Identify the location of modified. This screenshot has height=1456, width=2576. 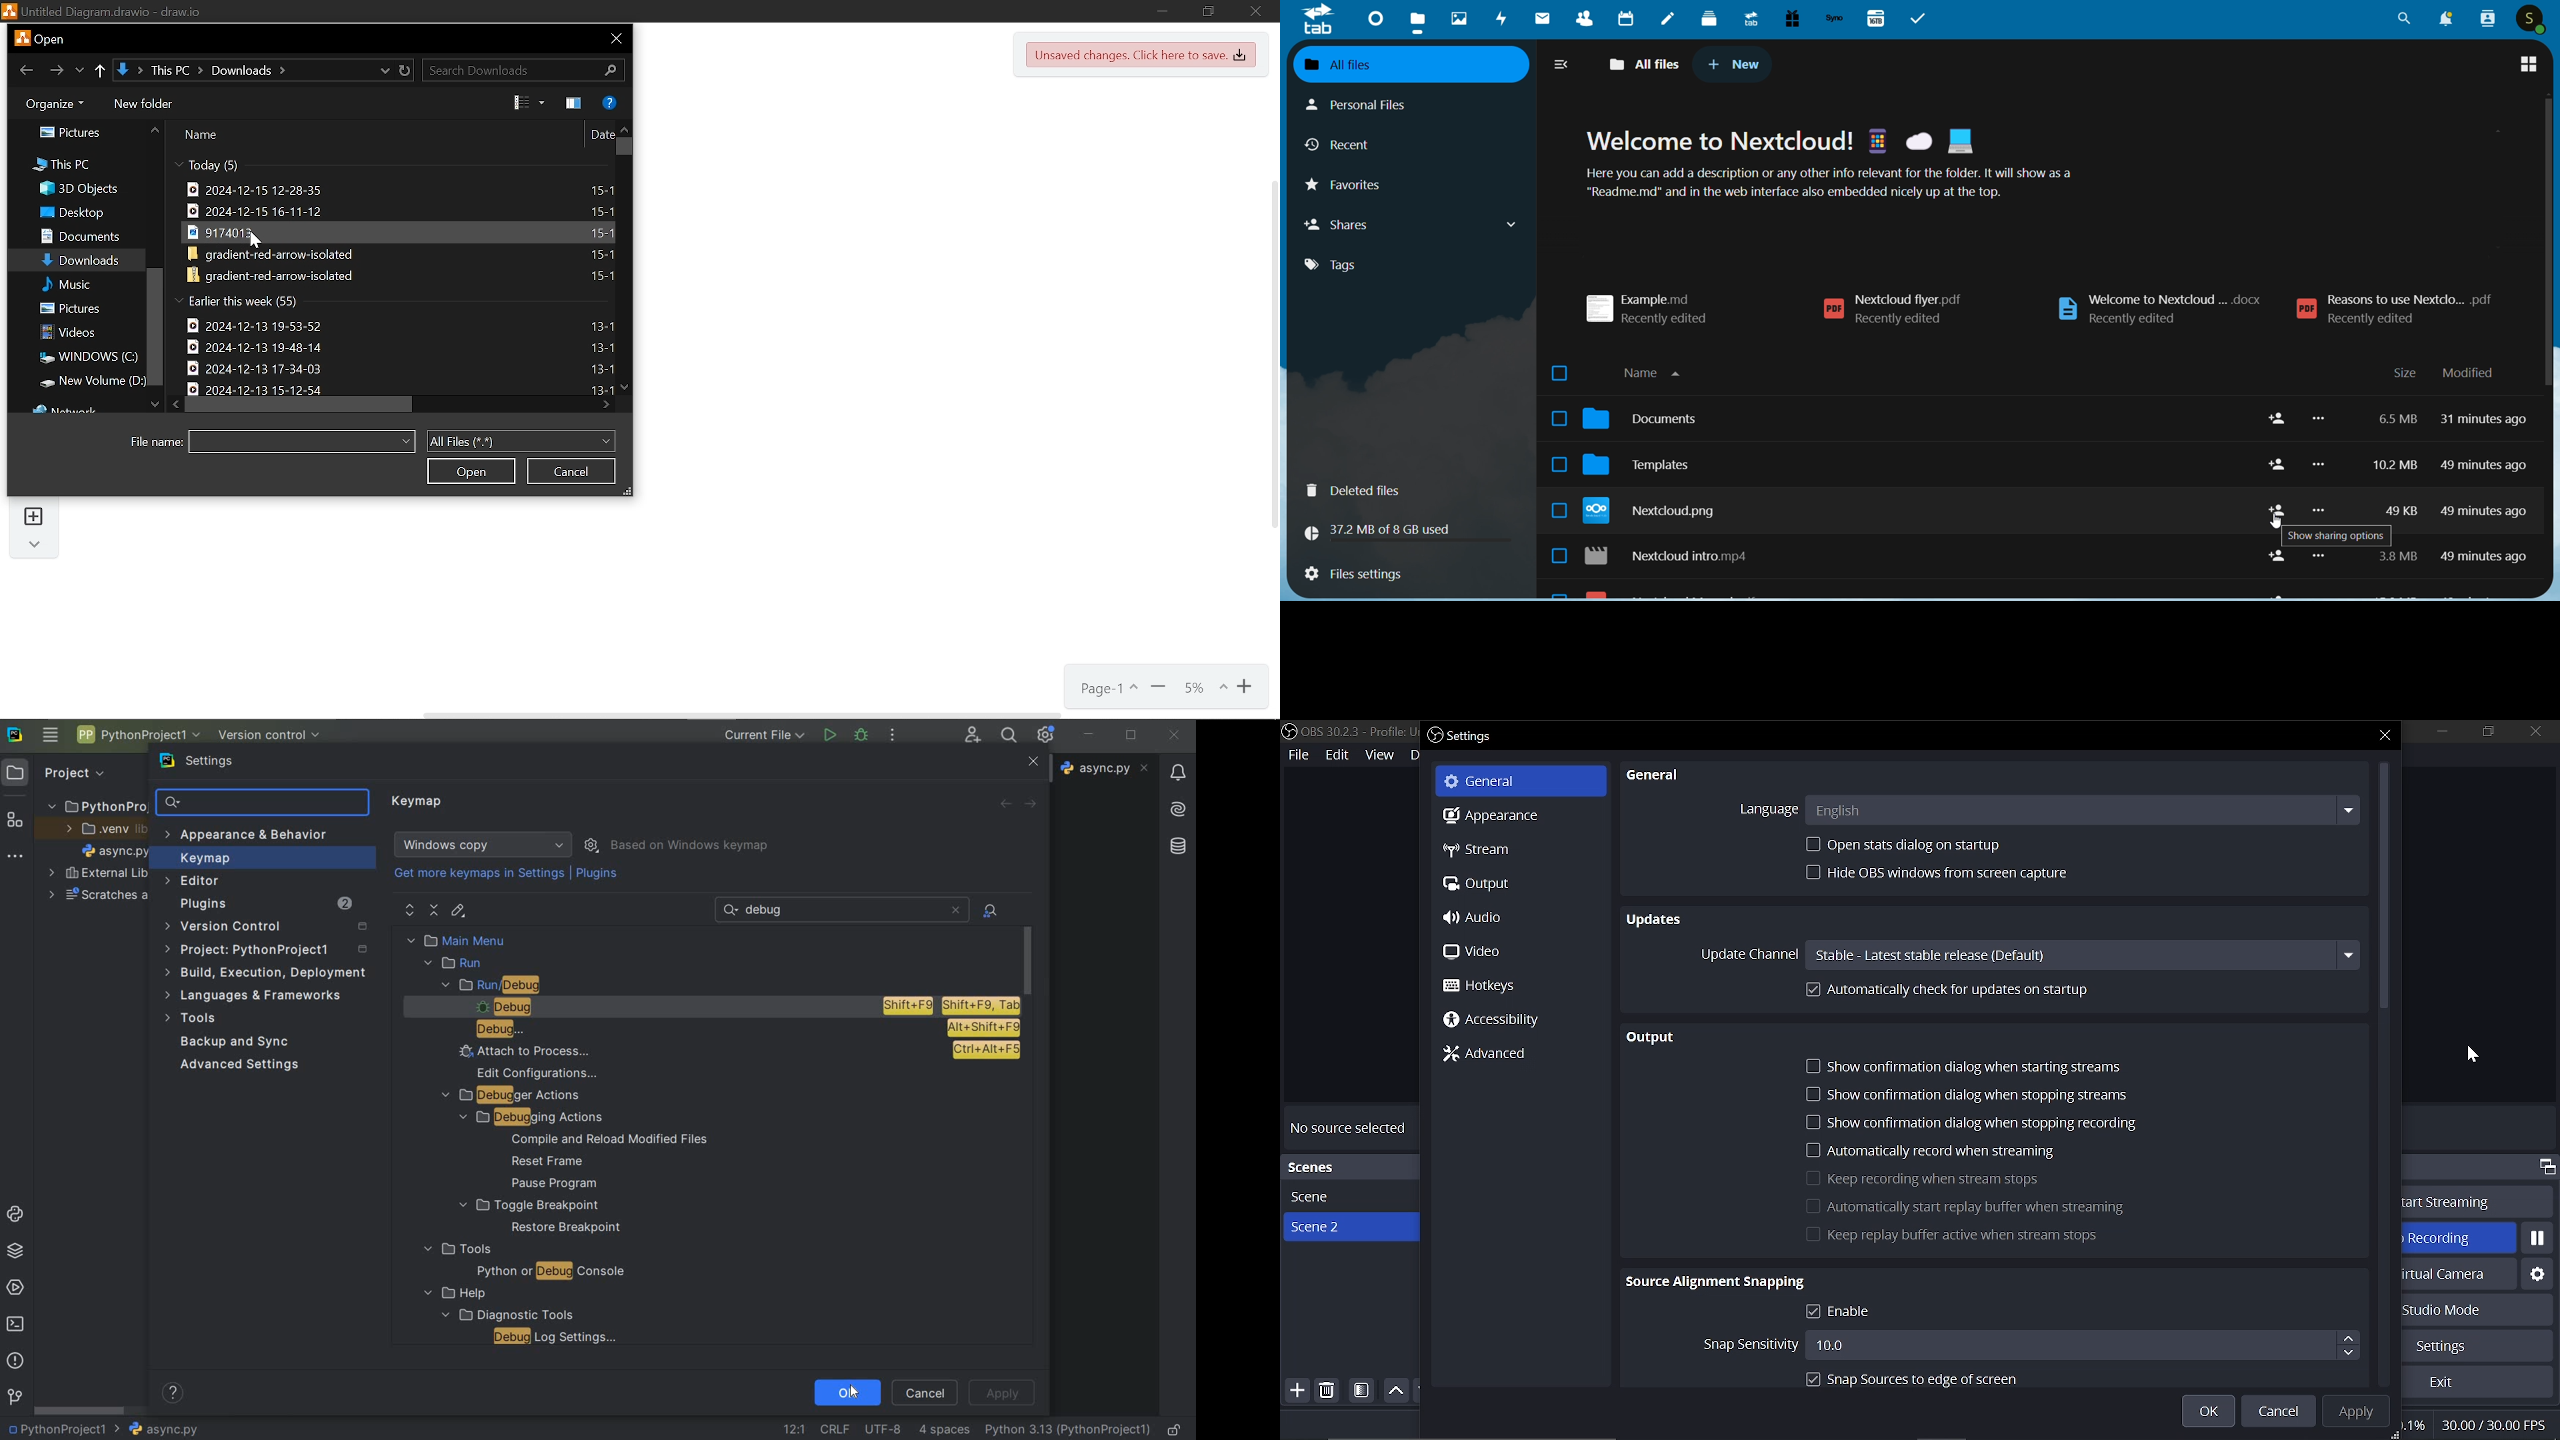
(2472, 371).